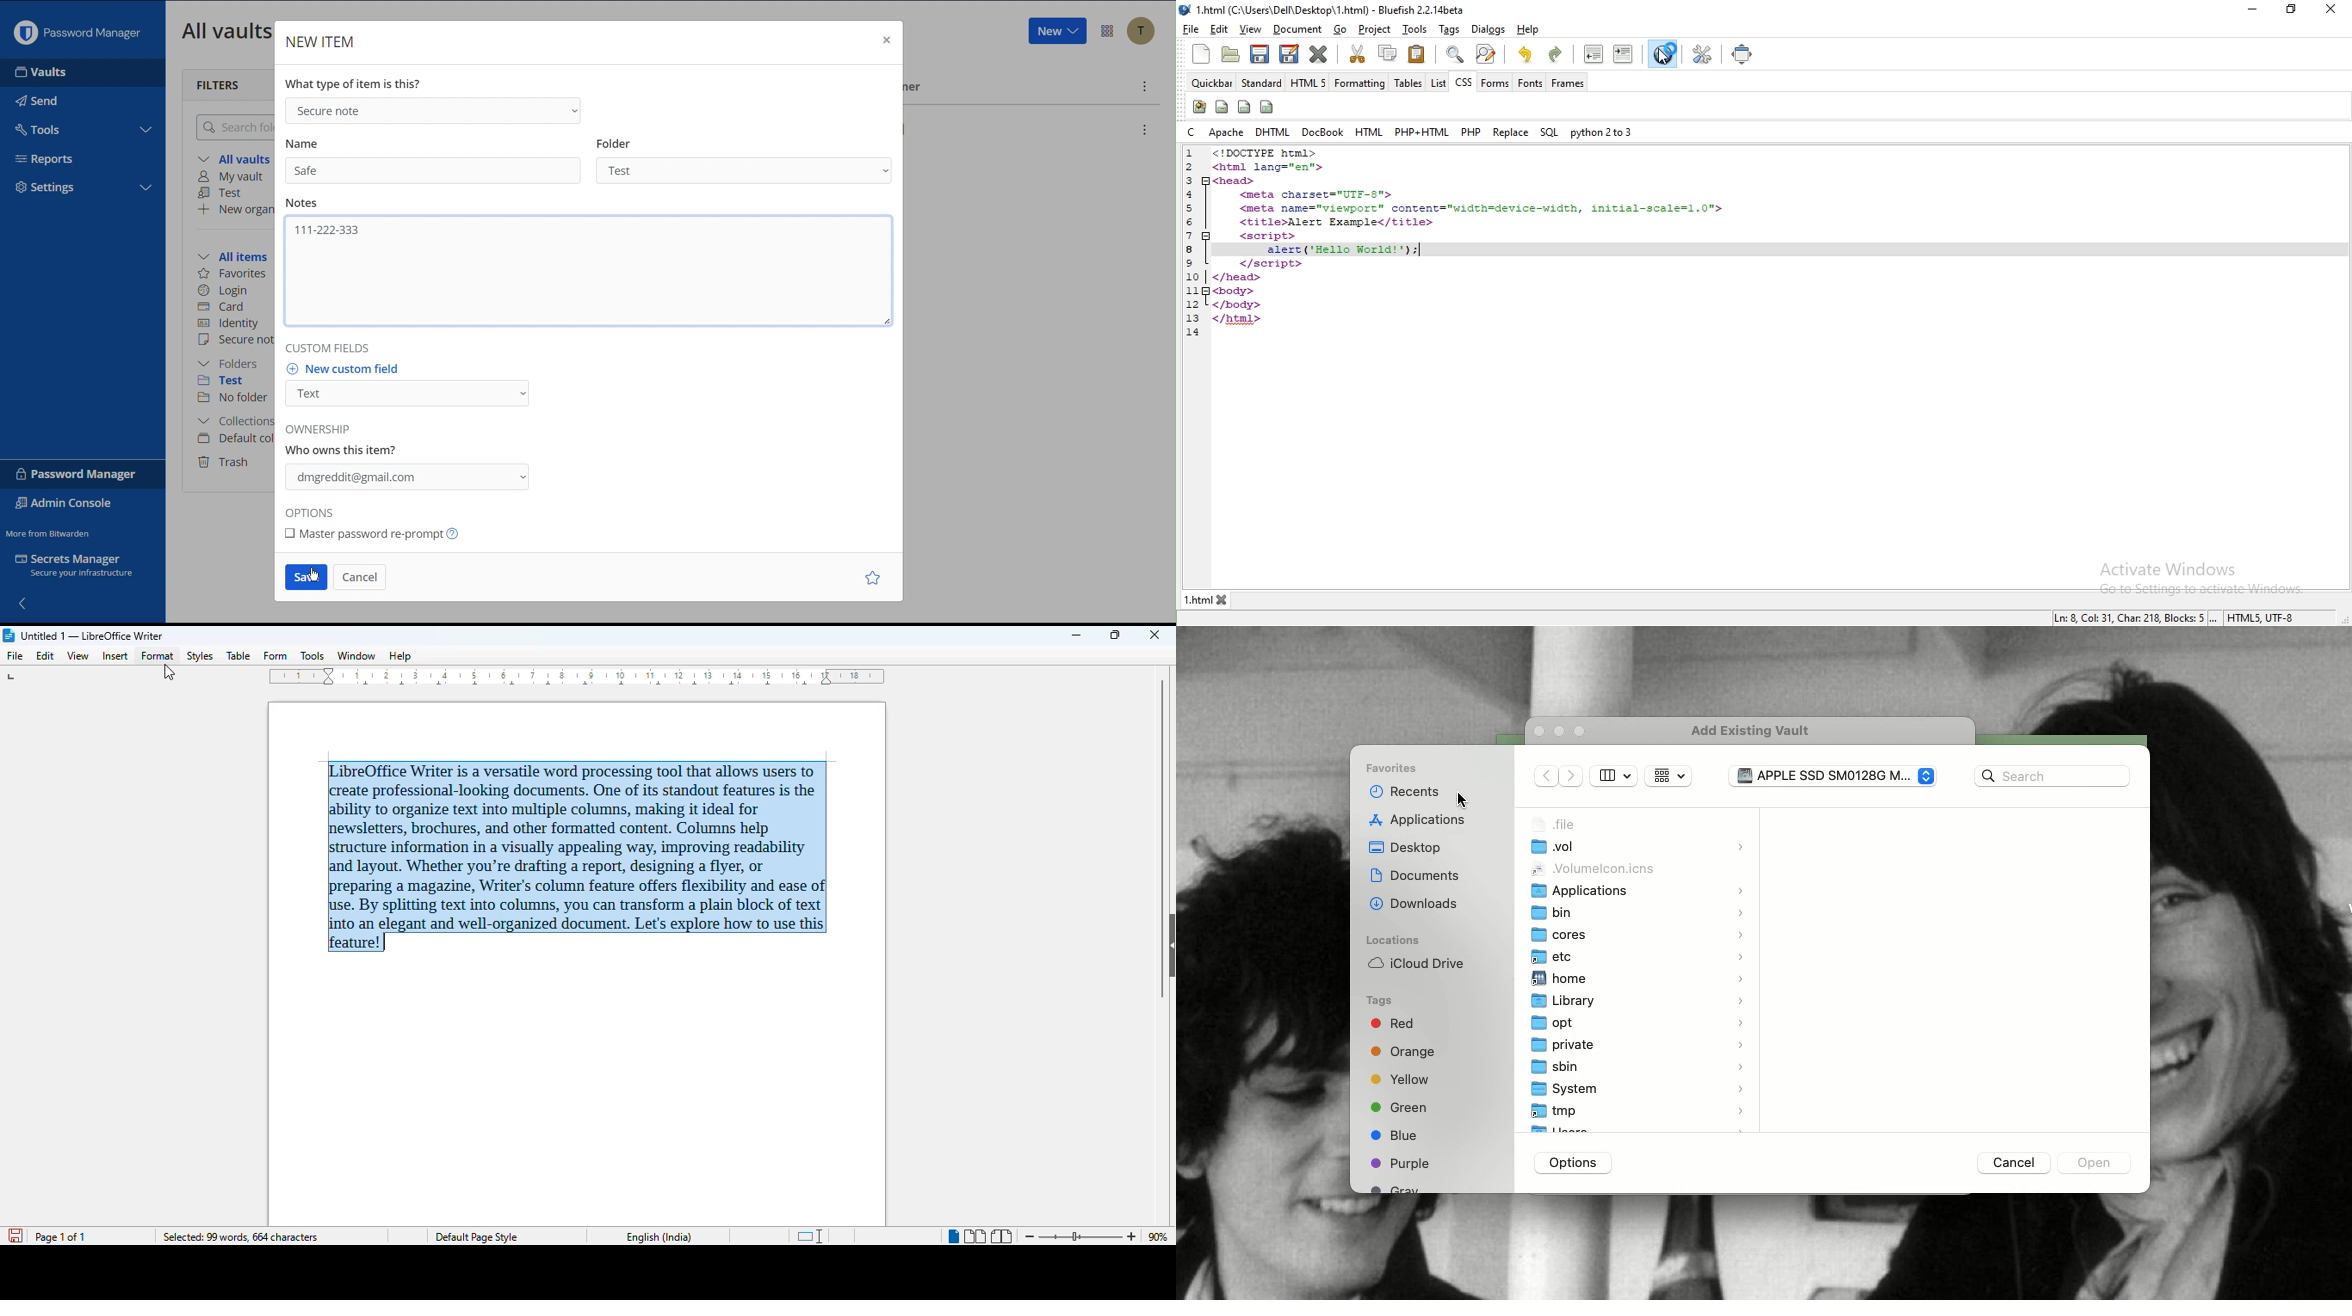  Describe the element at coordinates (2129, 619) in the screenshot. I see `Ln: 8 Col: 9, Char: 196, Blocks: 5` at that location.